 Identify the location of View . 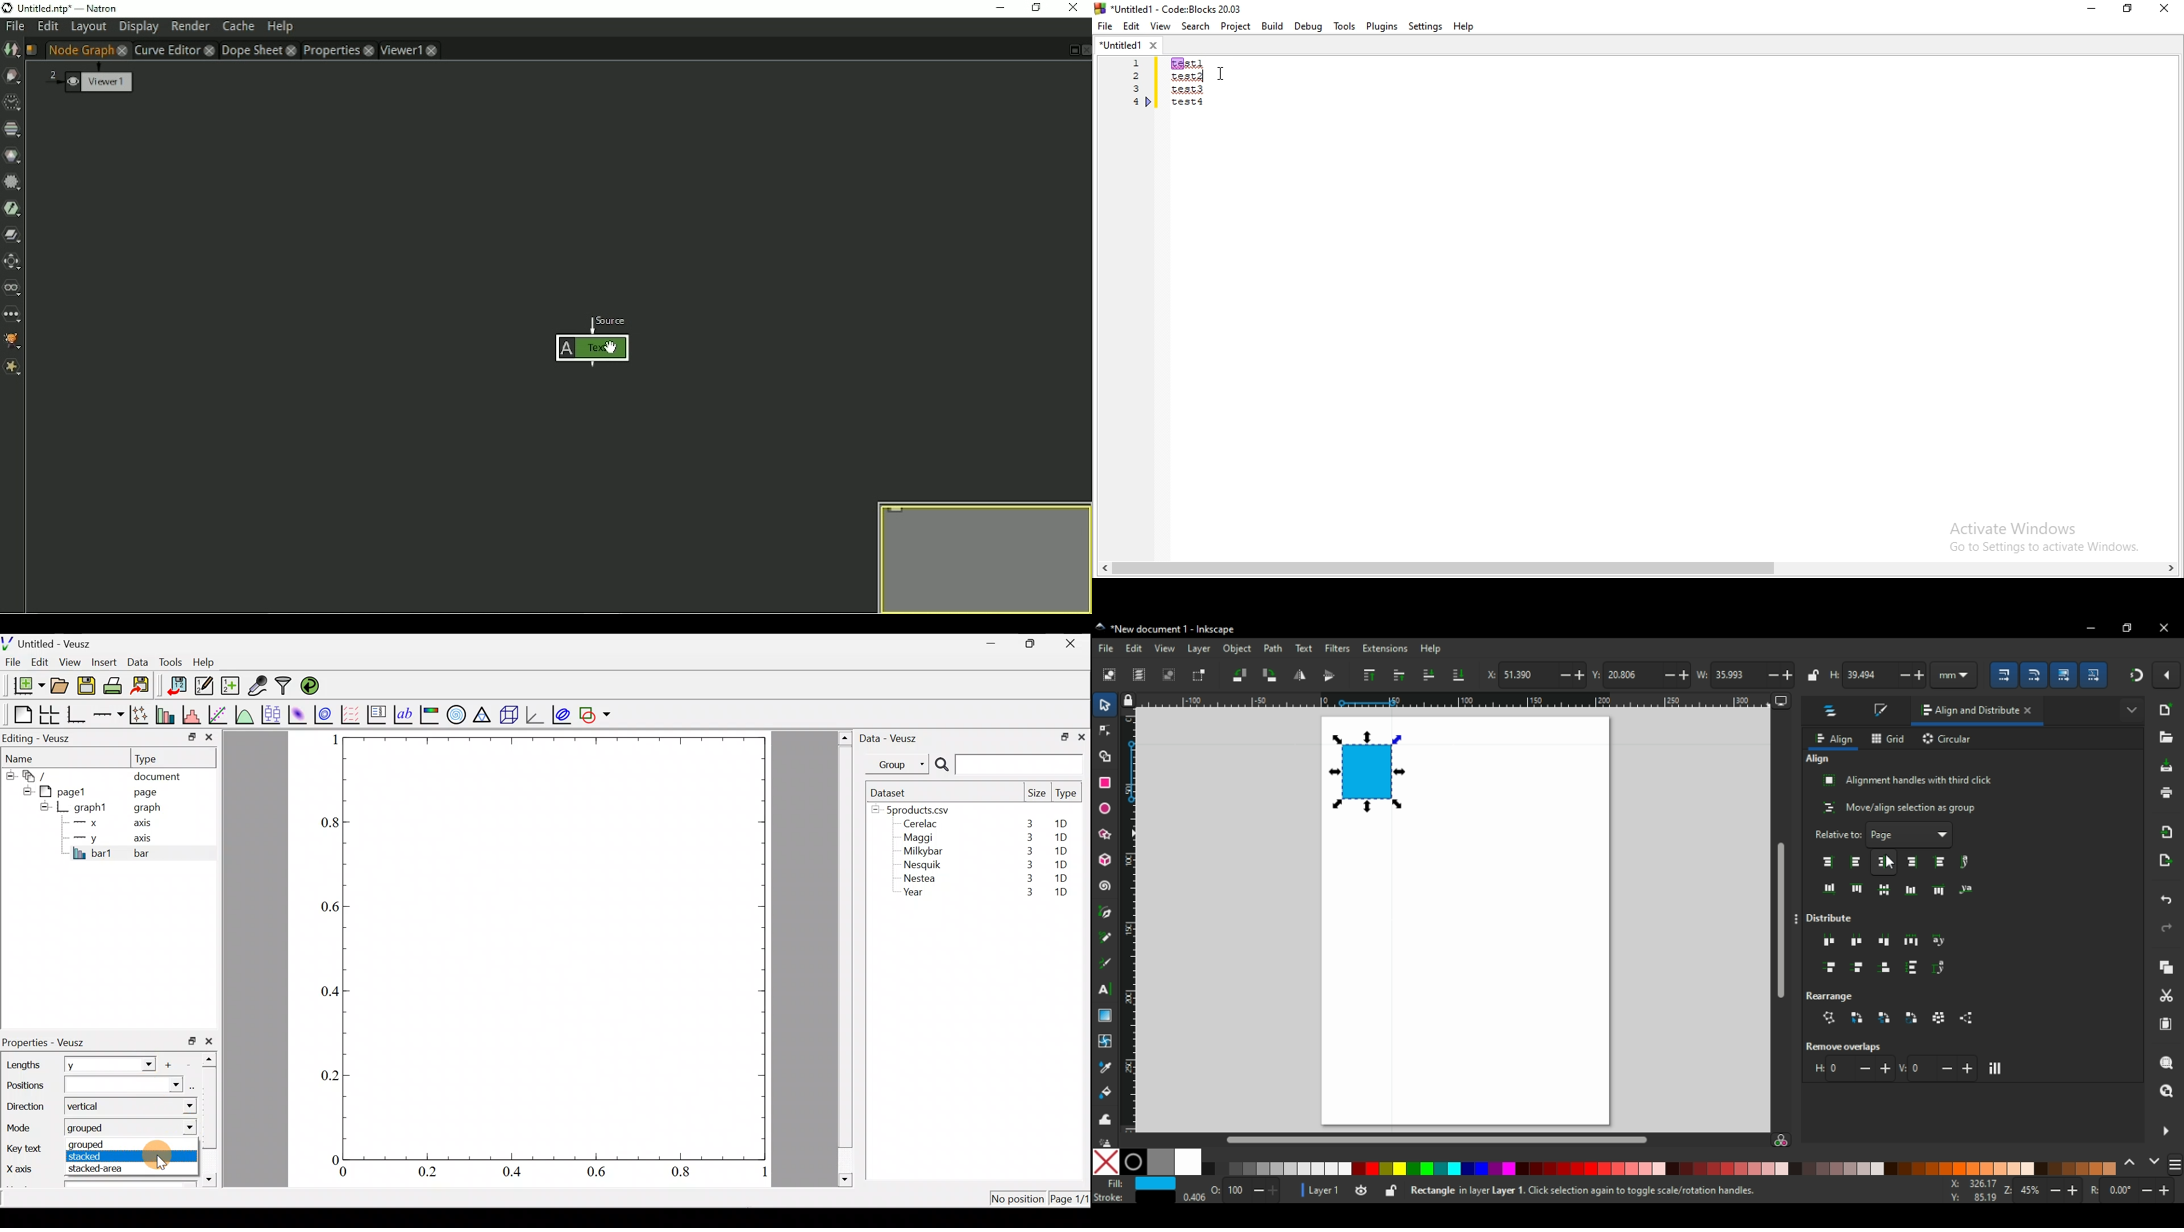
(1160, 24).